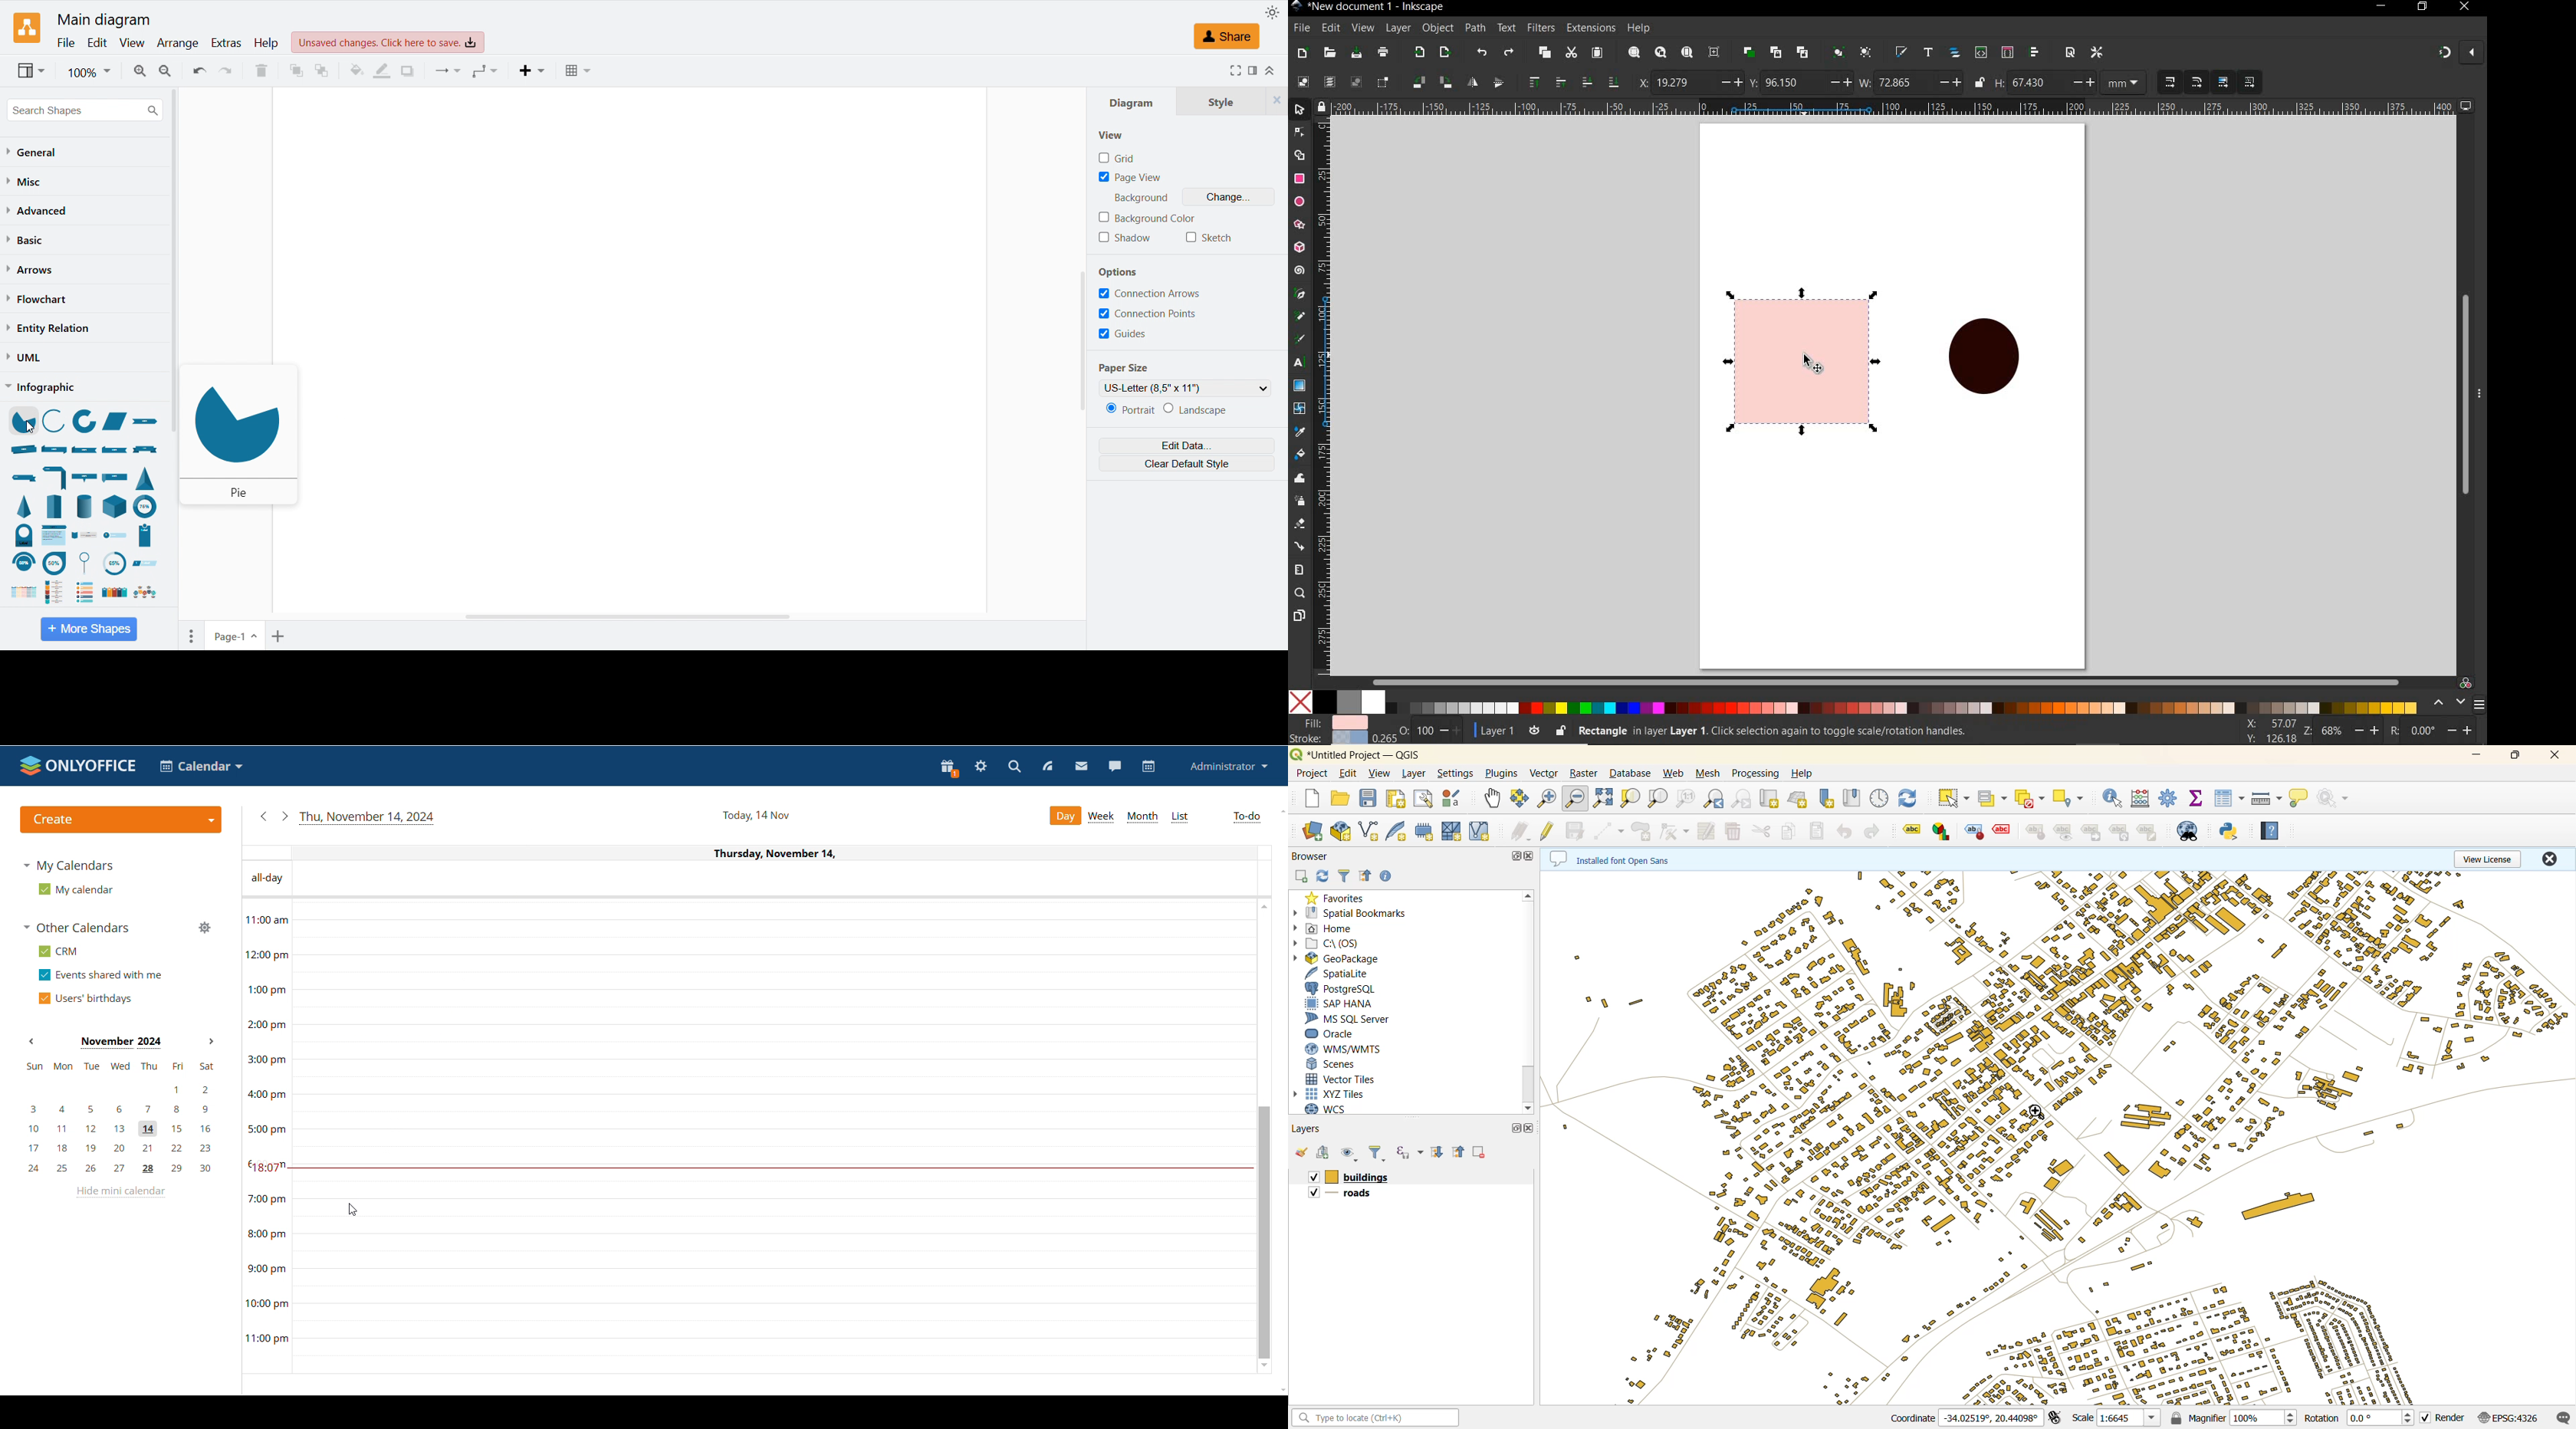 This screenshot has height=1456, width=2576. What do you see at coordinates (1114, 766) in the screenshot?
I see `chat` at bounding box center [1114, 766].